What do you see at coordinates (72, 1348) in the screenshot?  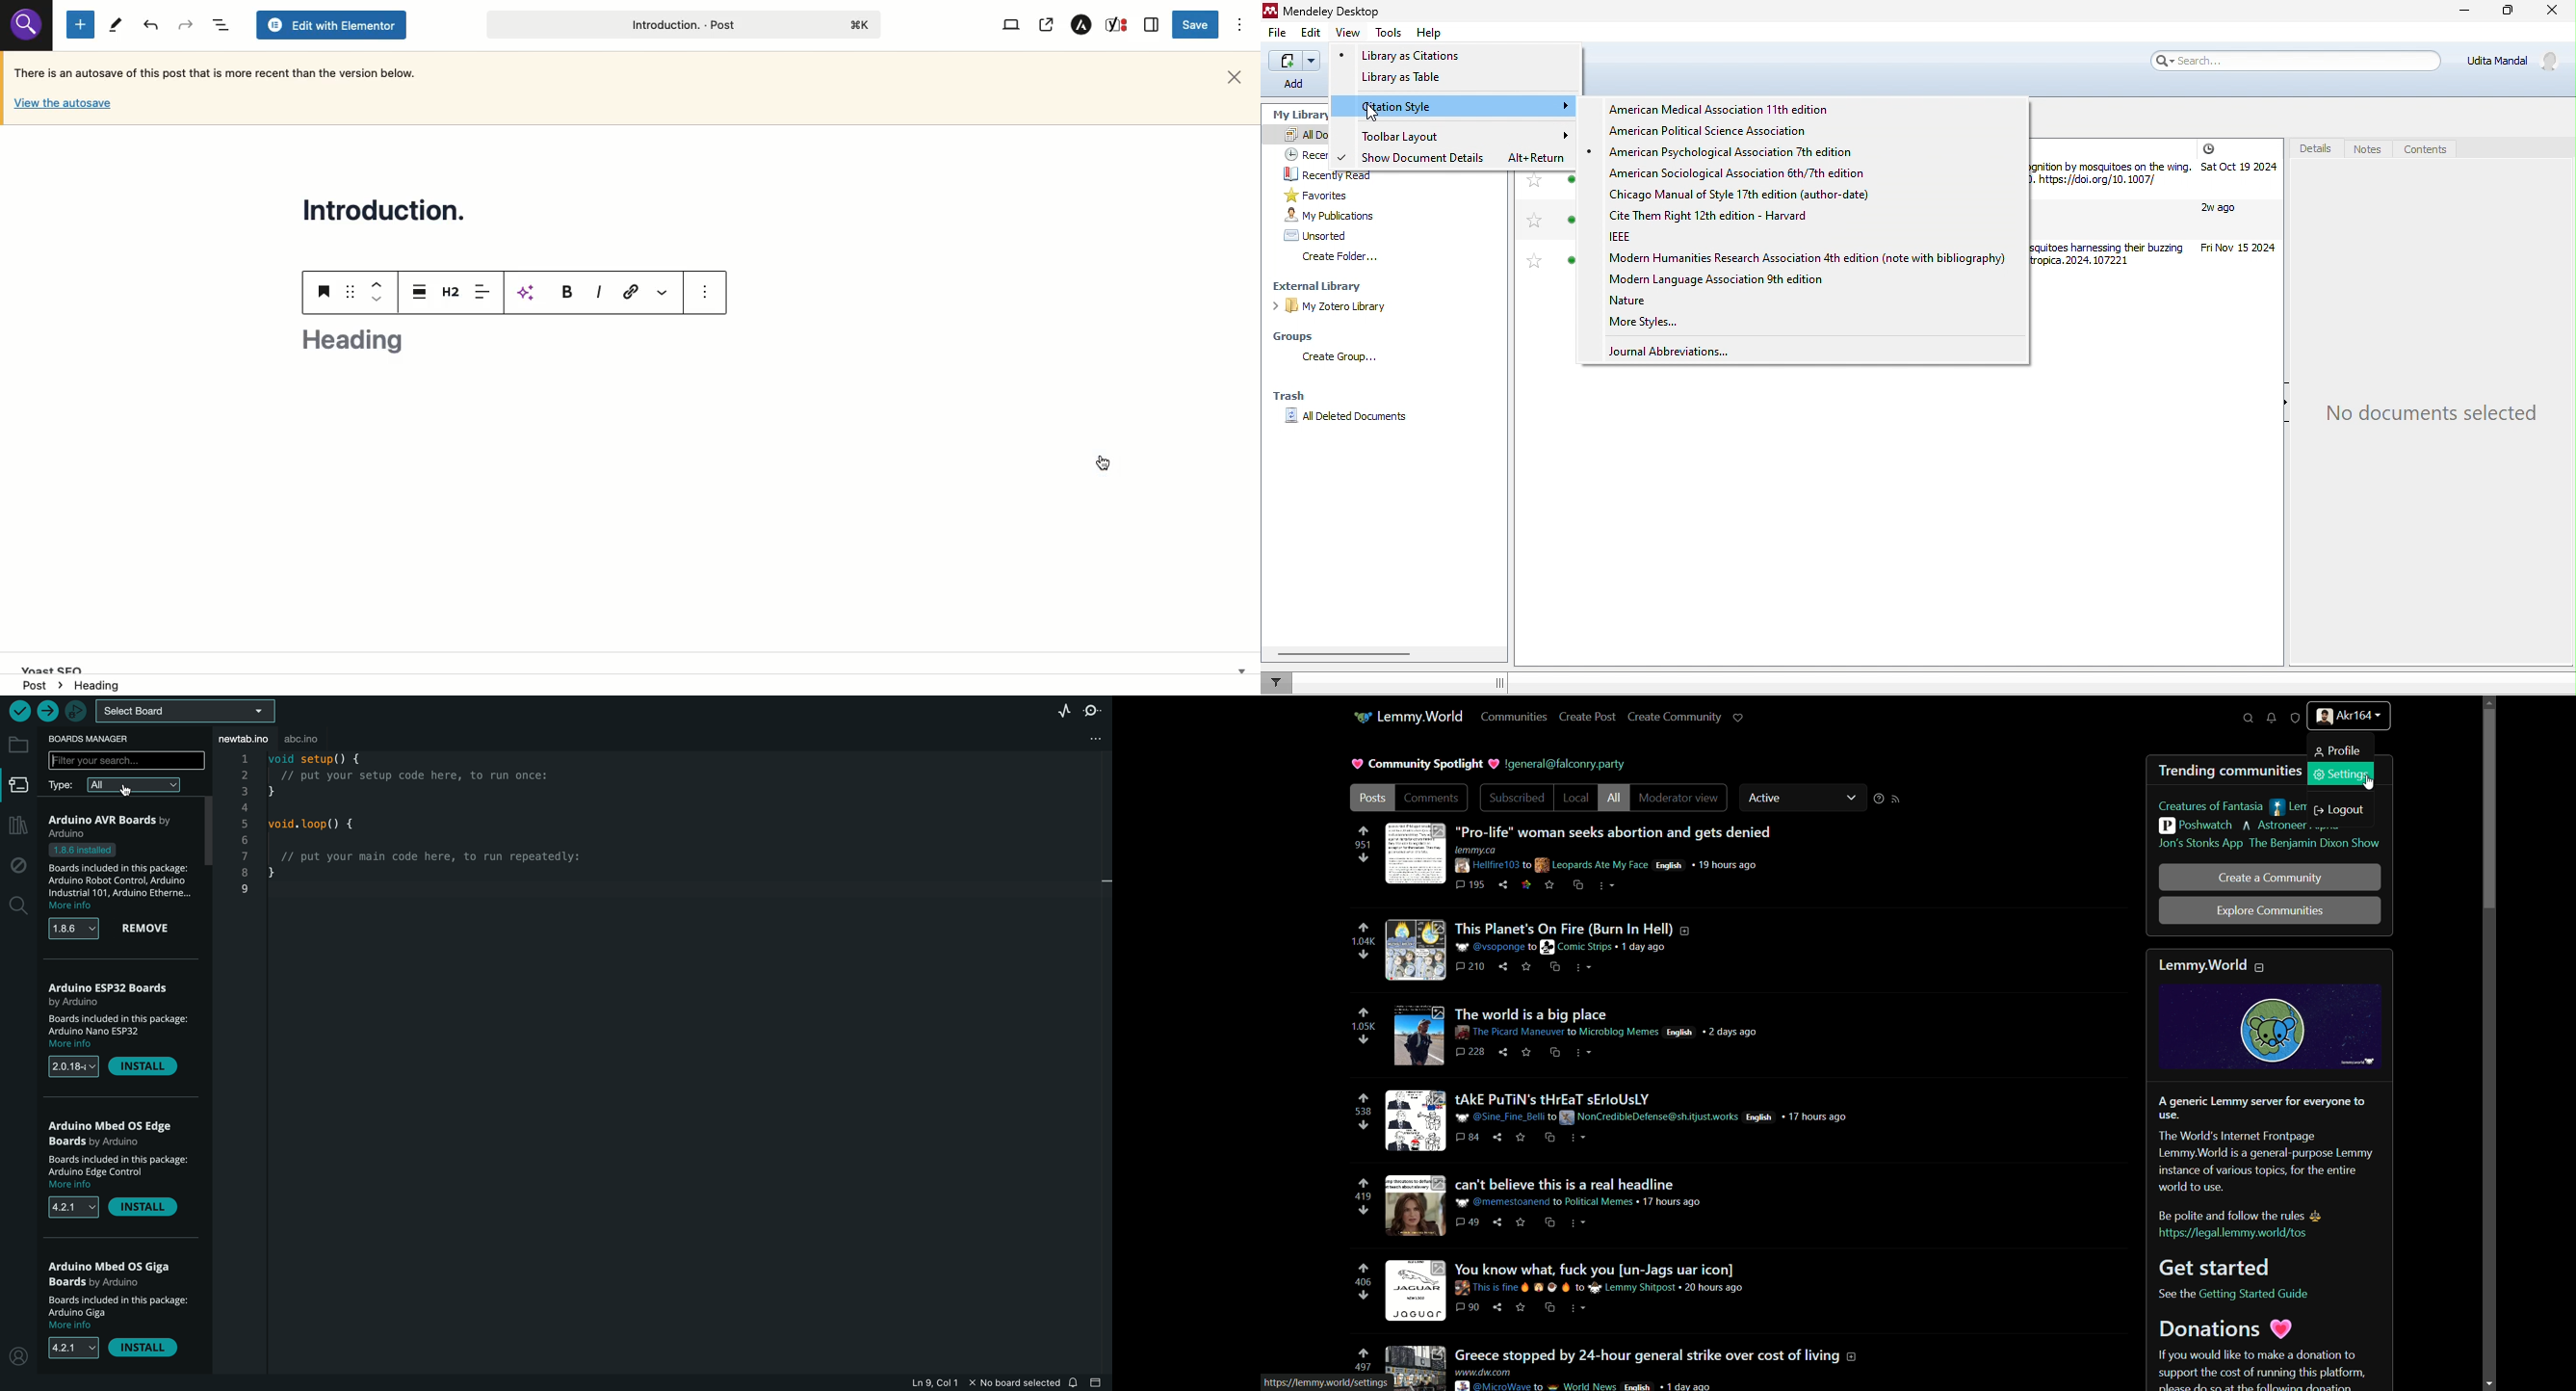 I see `versions` at bounding box center [72, 1348].